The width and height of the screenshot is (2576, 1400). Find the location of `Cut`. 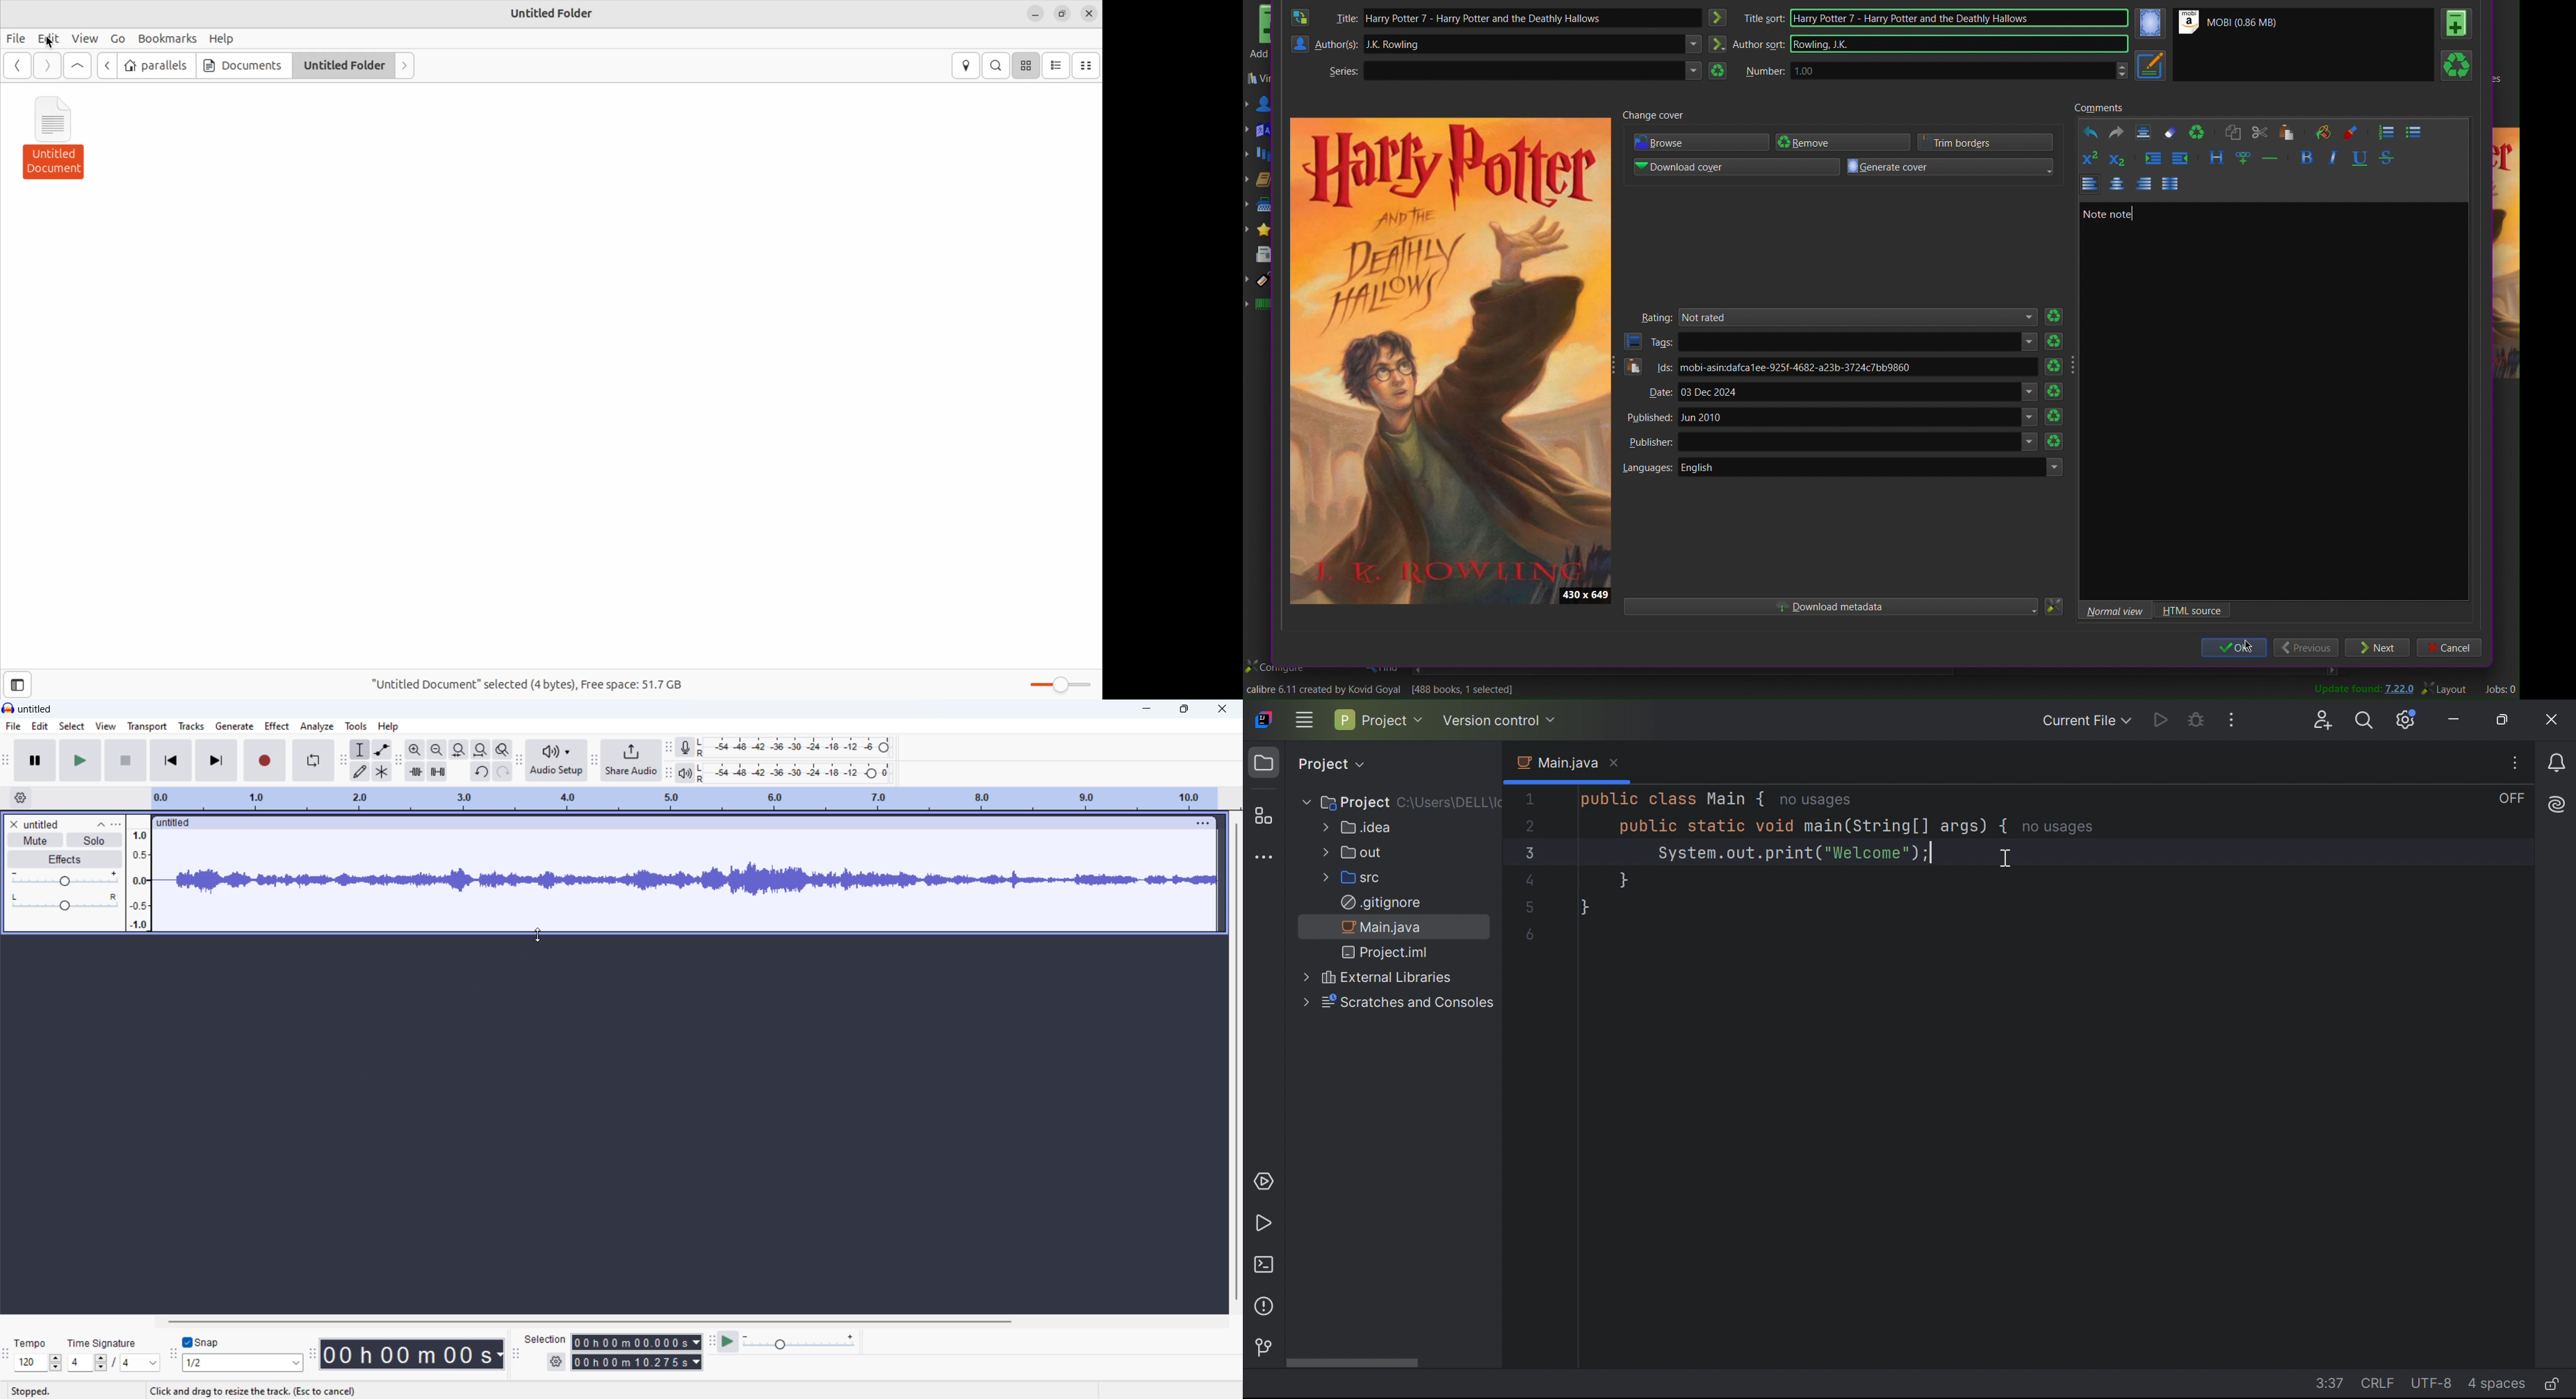

Cut is located at coordinates (2262, 132).